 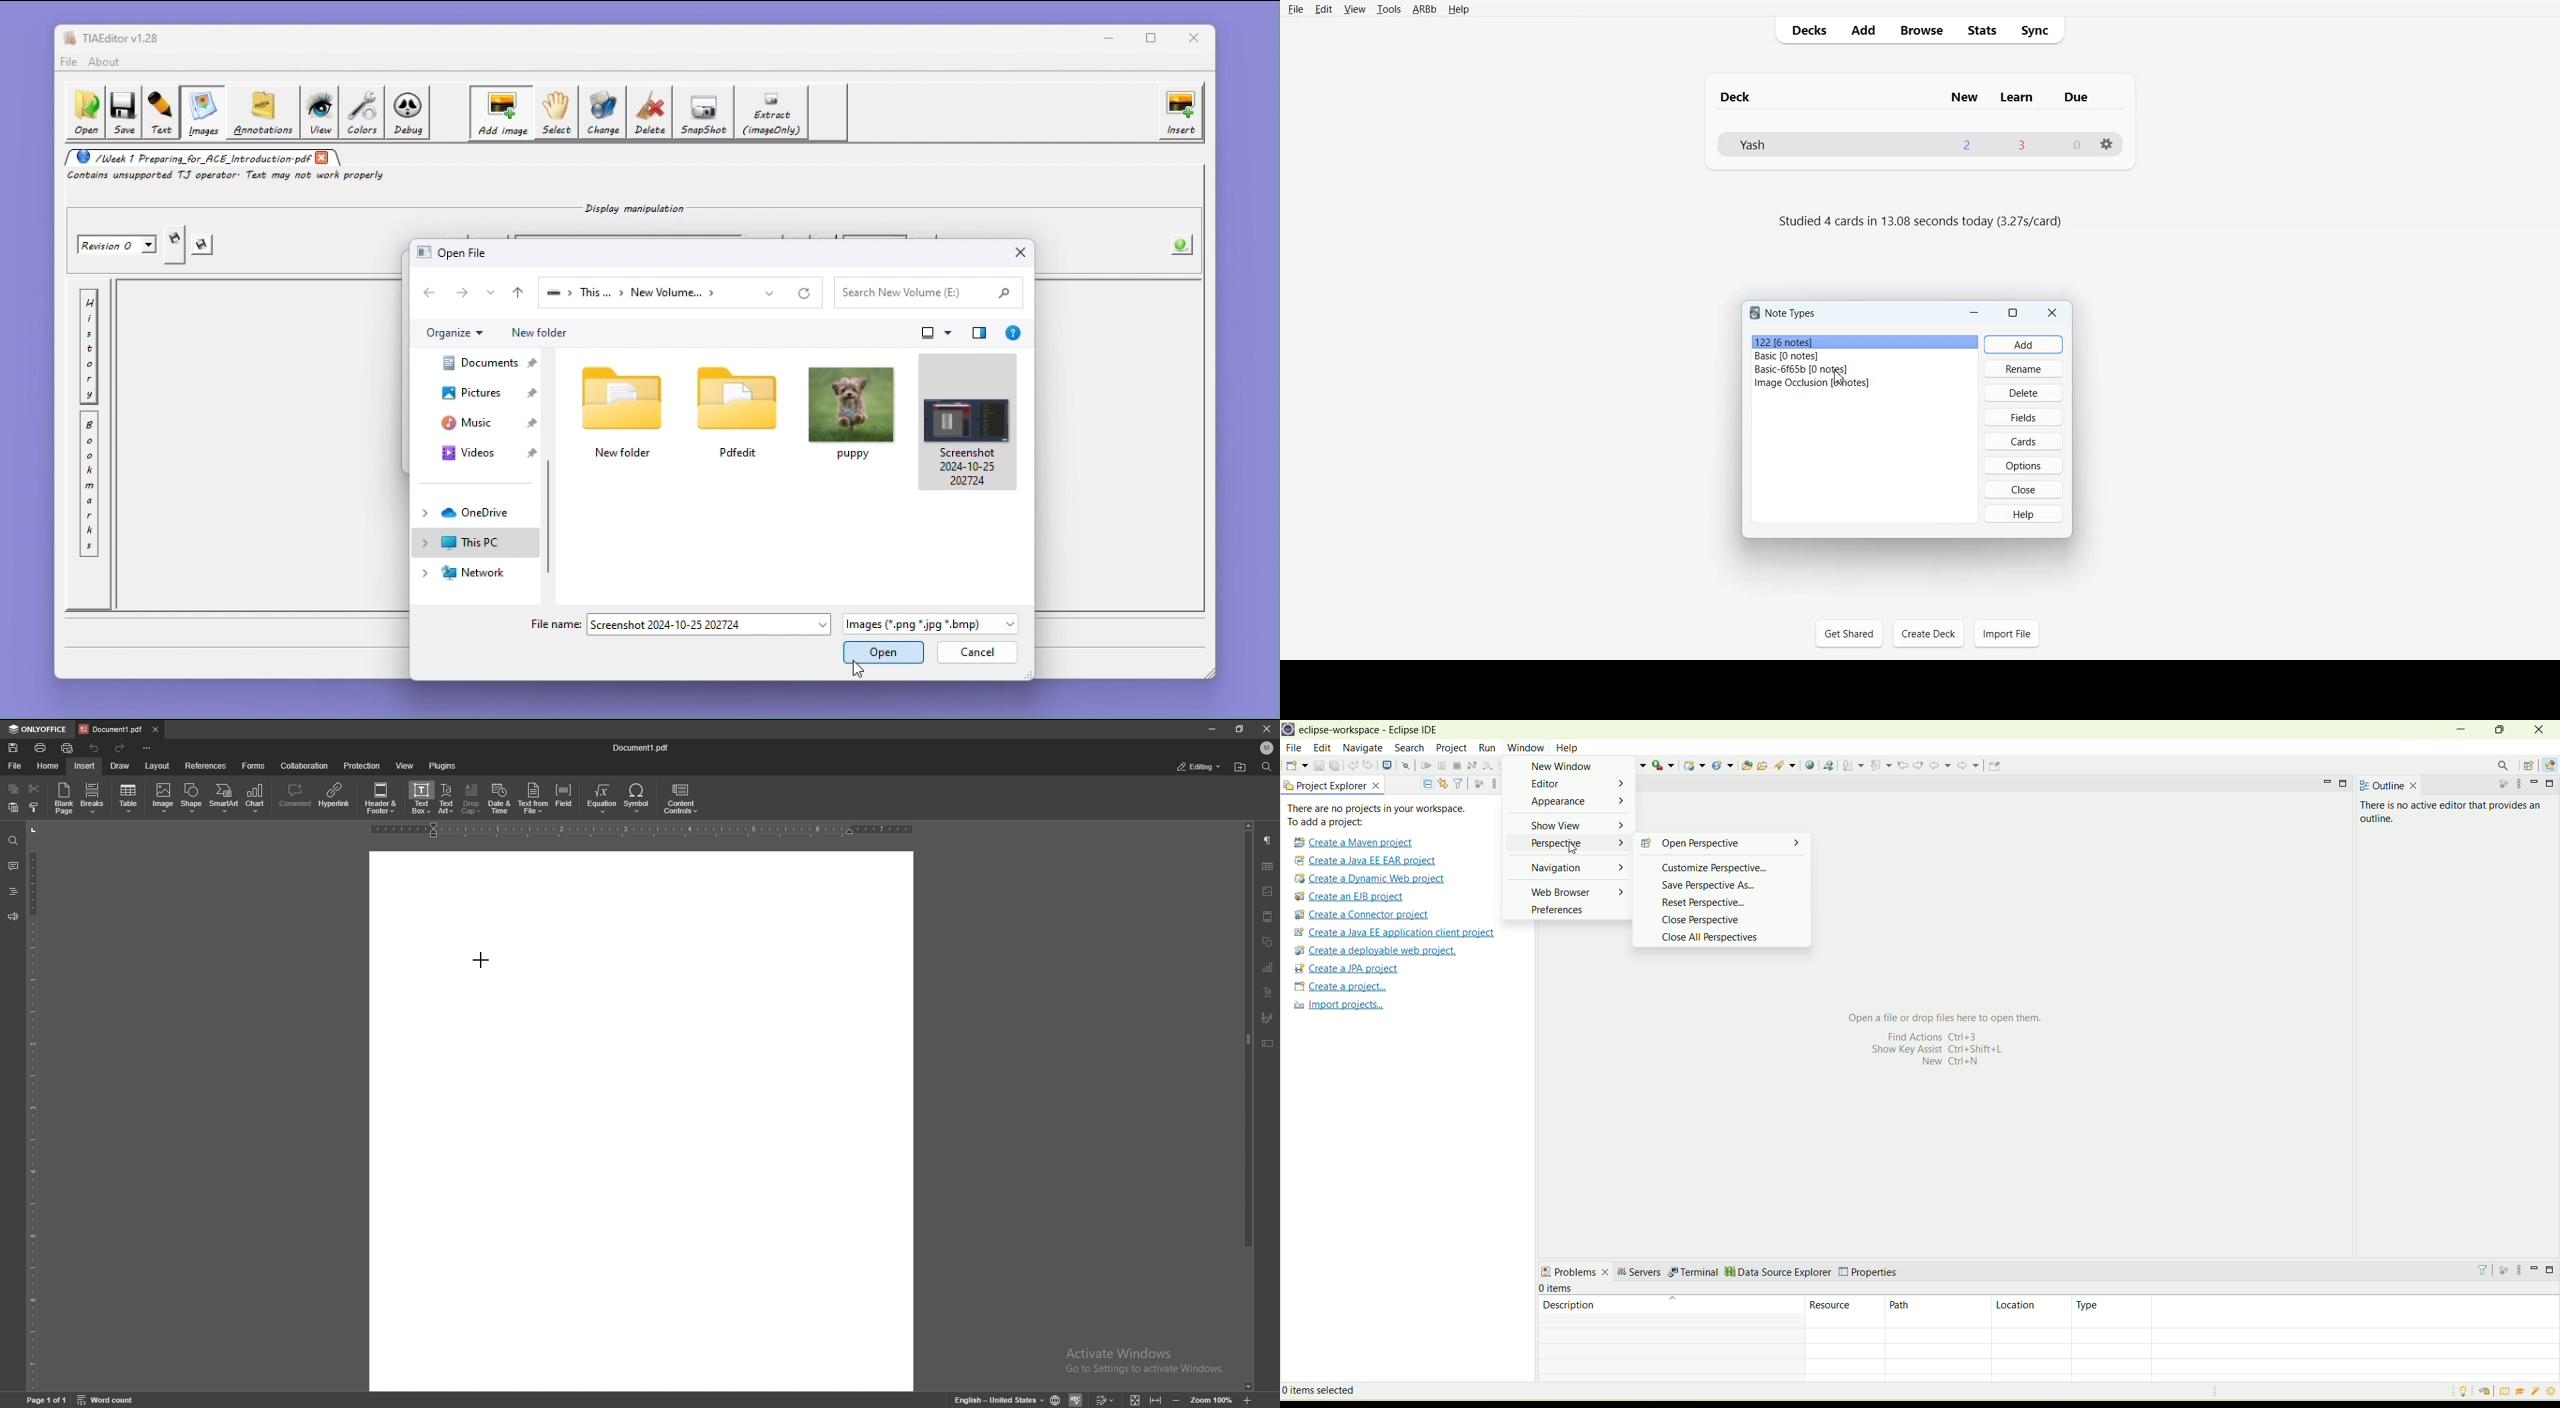 I want to click on cursor, so click(x=480, y=959).